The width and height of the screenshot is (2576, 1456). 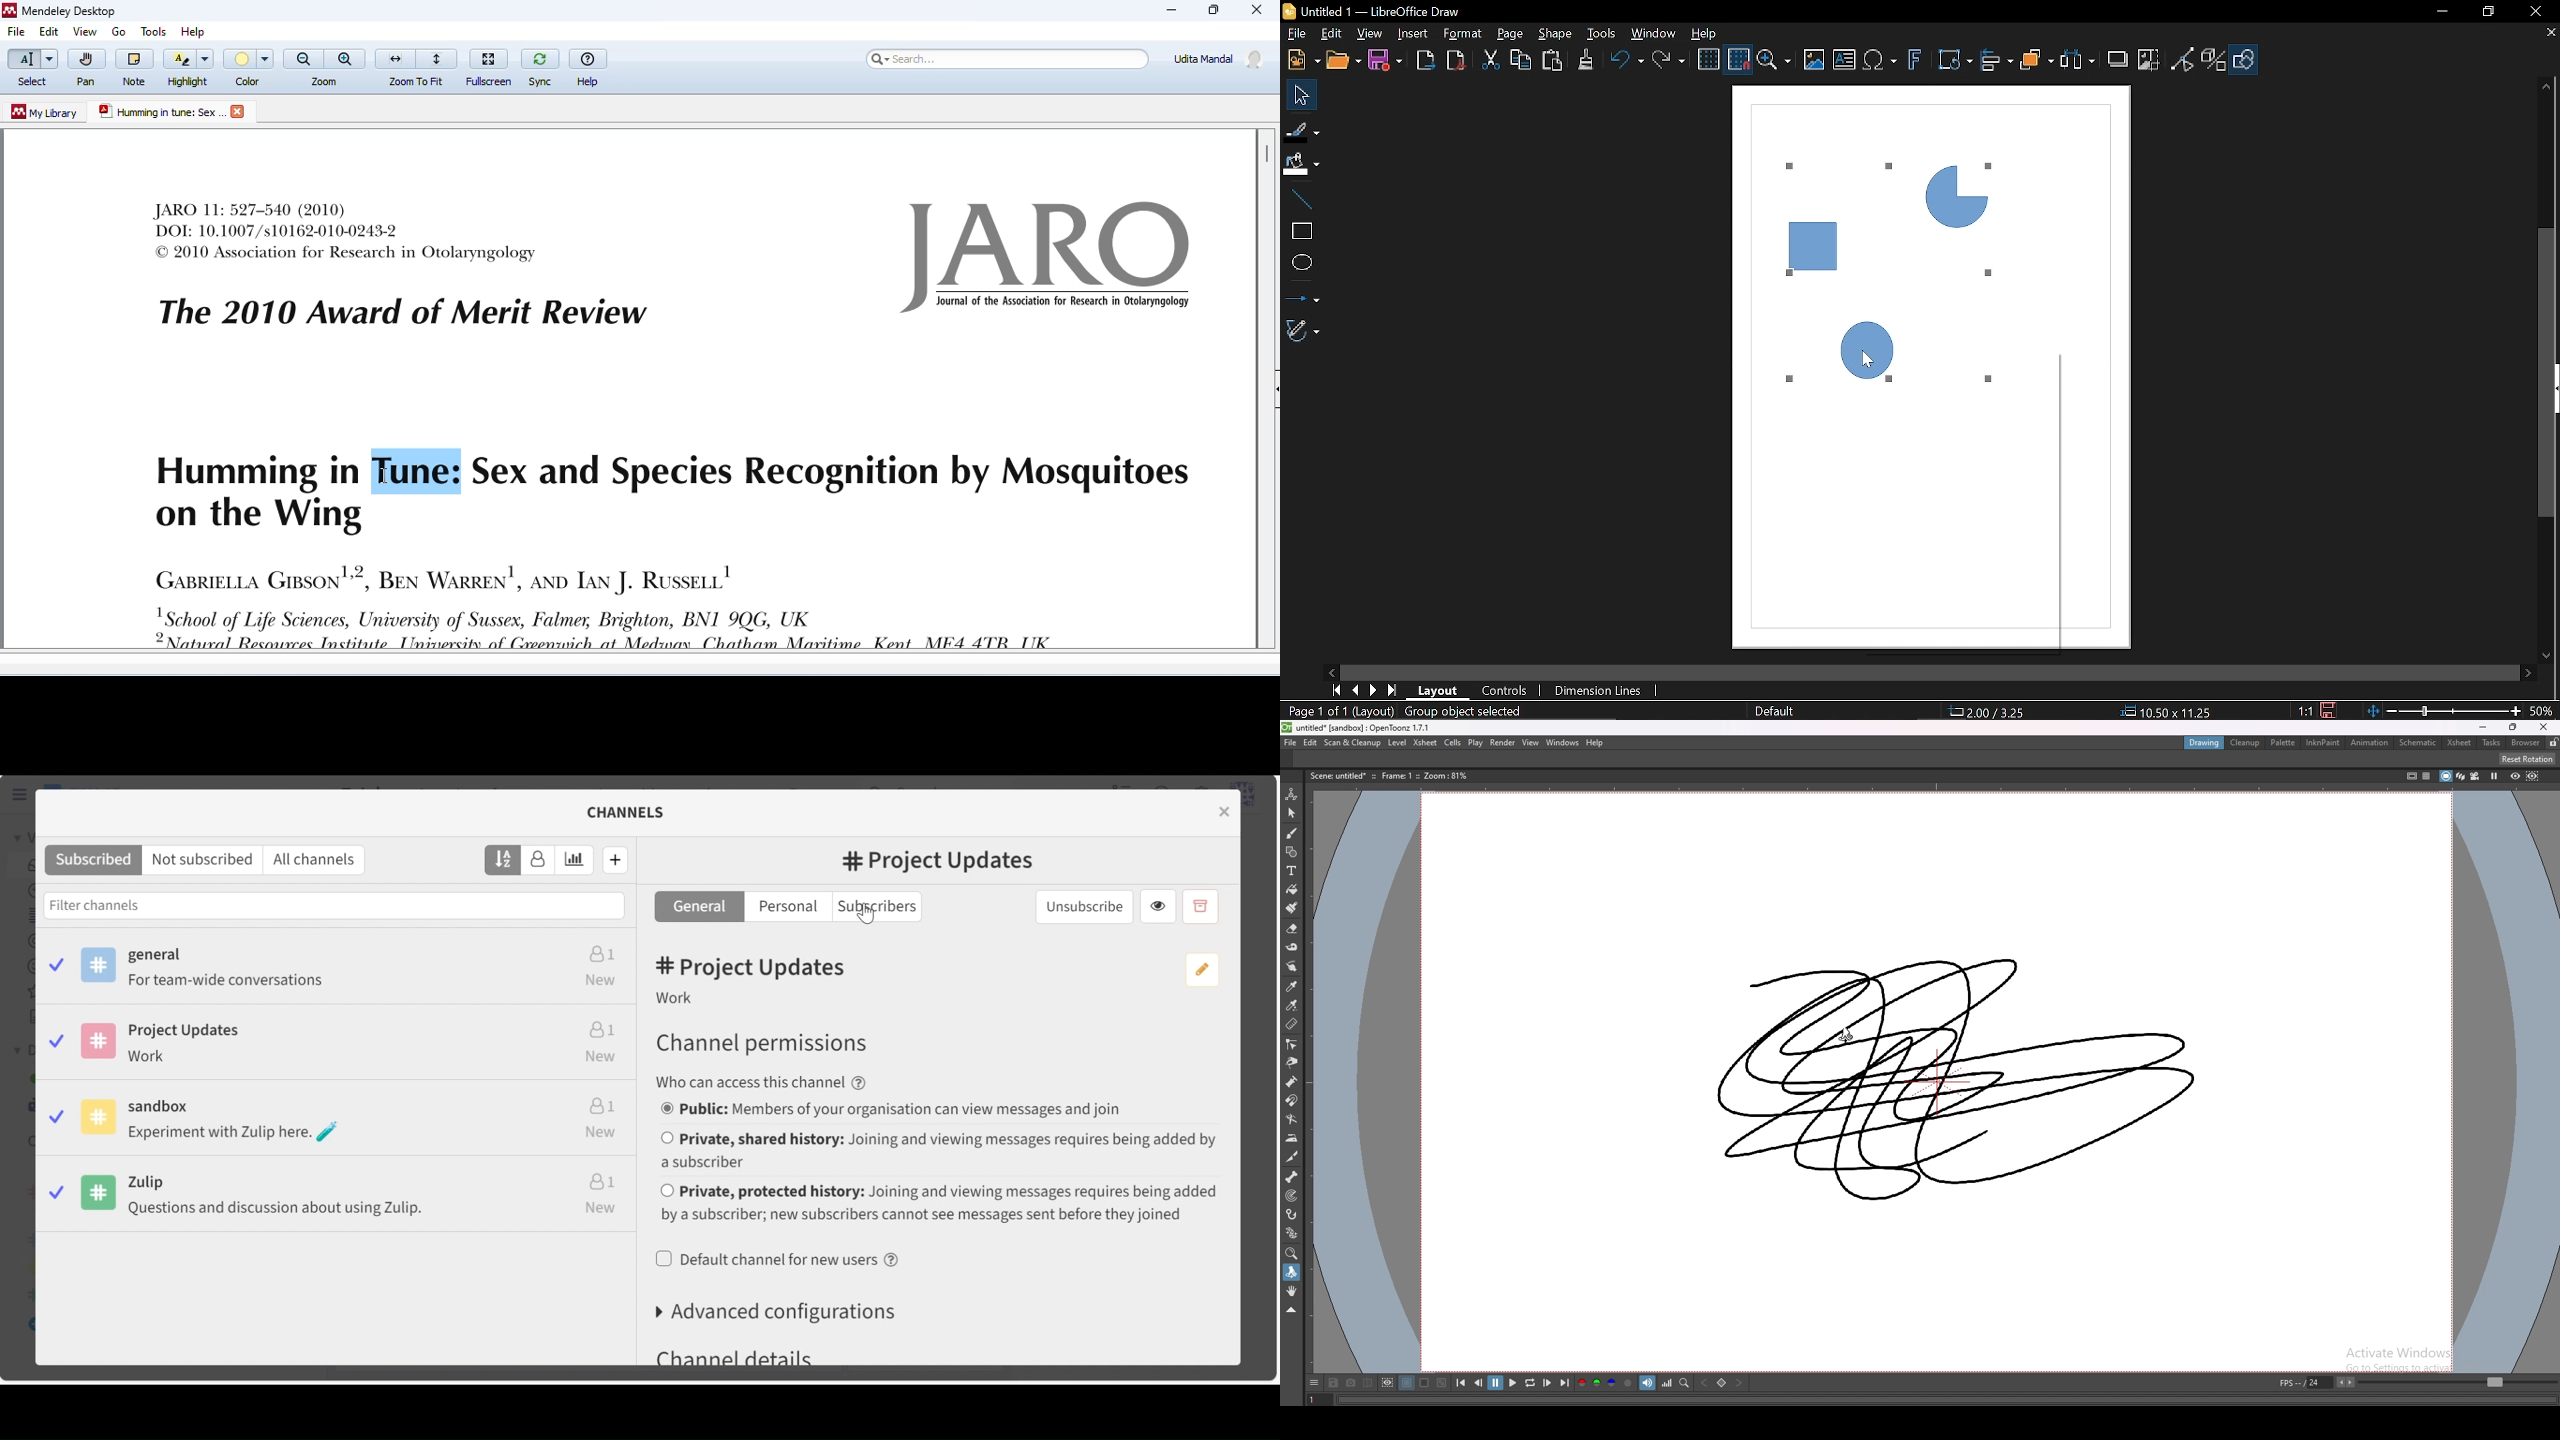 What do you see at coordinates (1291, 1025) in the screenshot?
I see `ruler` at bounding box center [1291, 1025].